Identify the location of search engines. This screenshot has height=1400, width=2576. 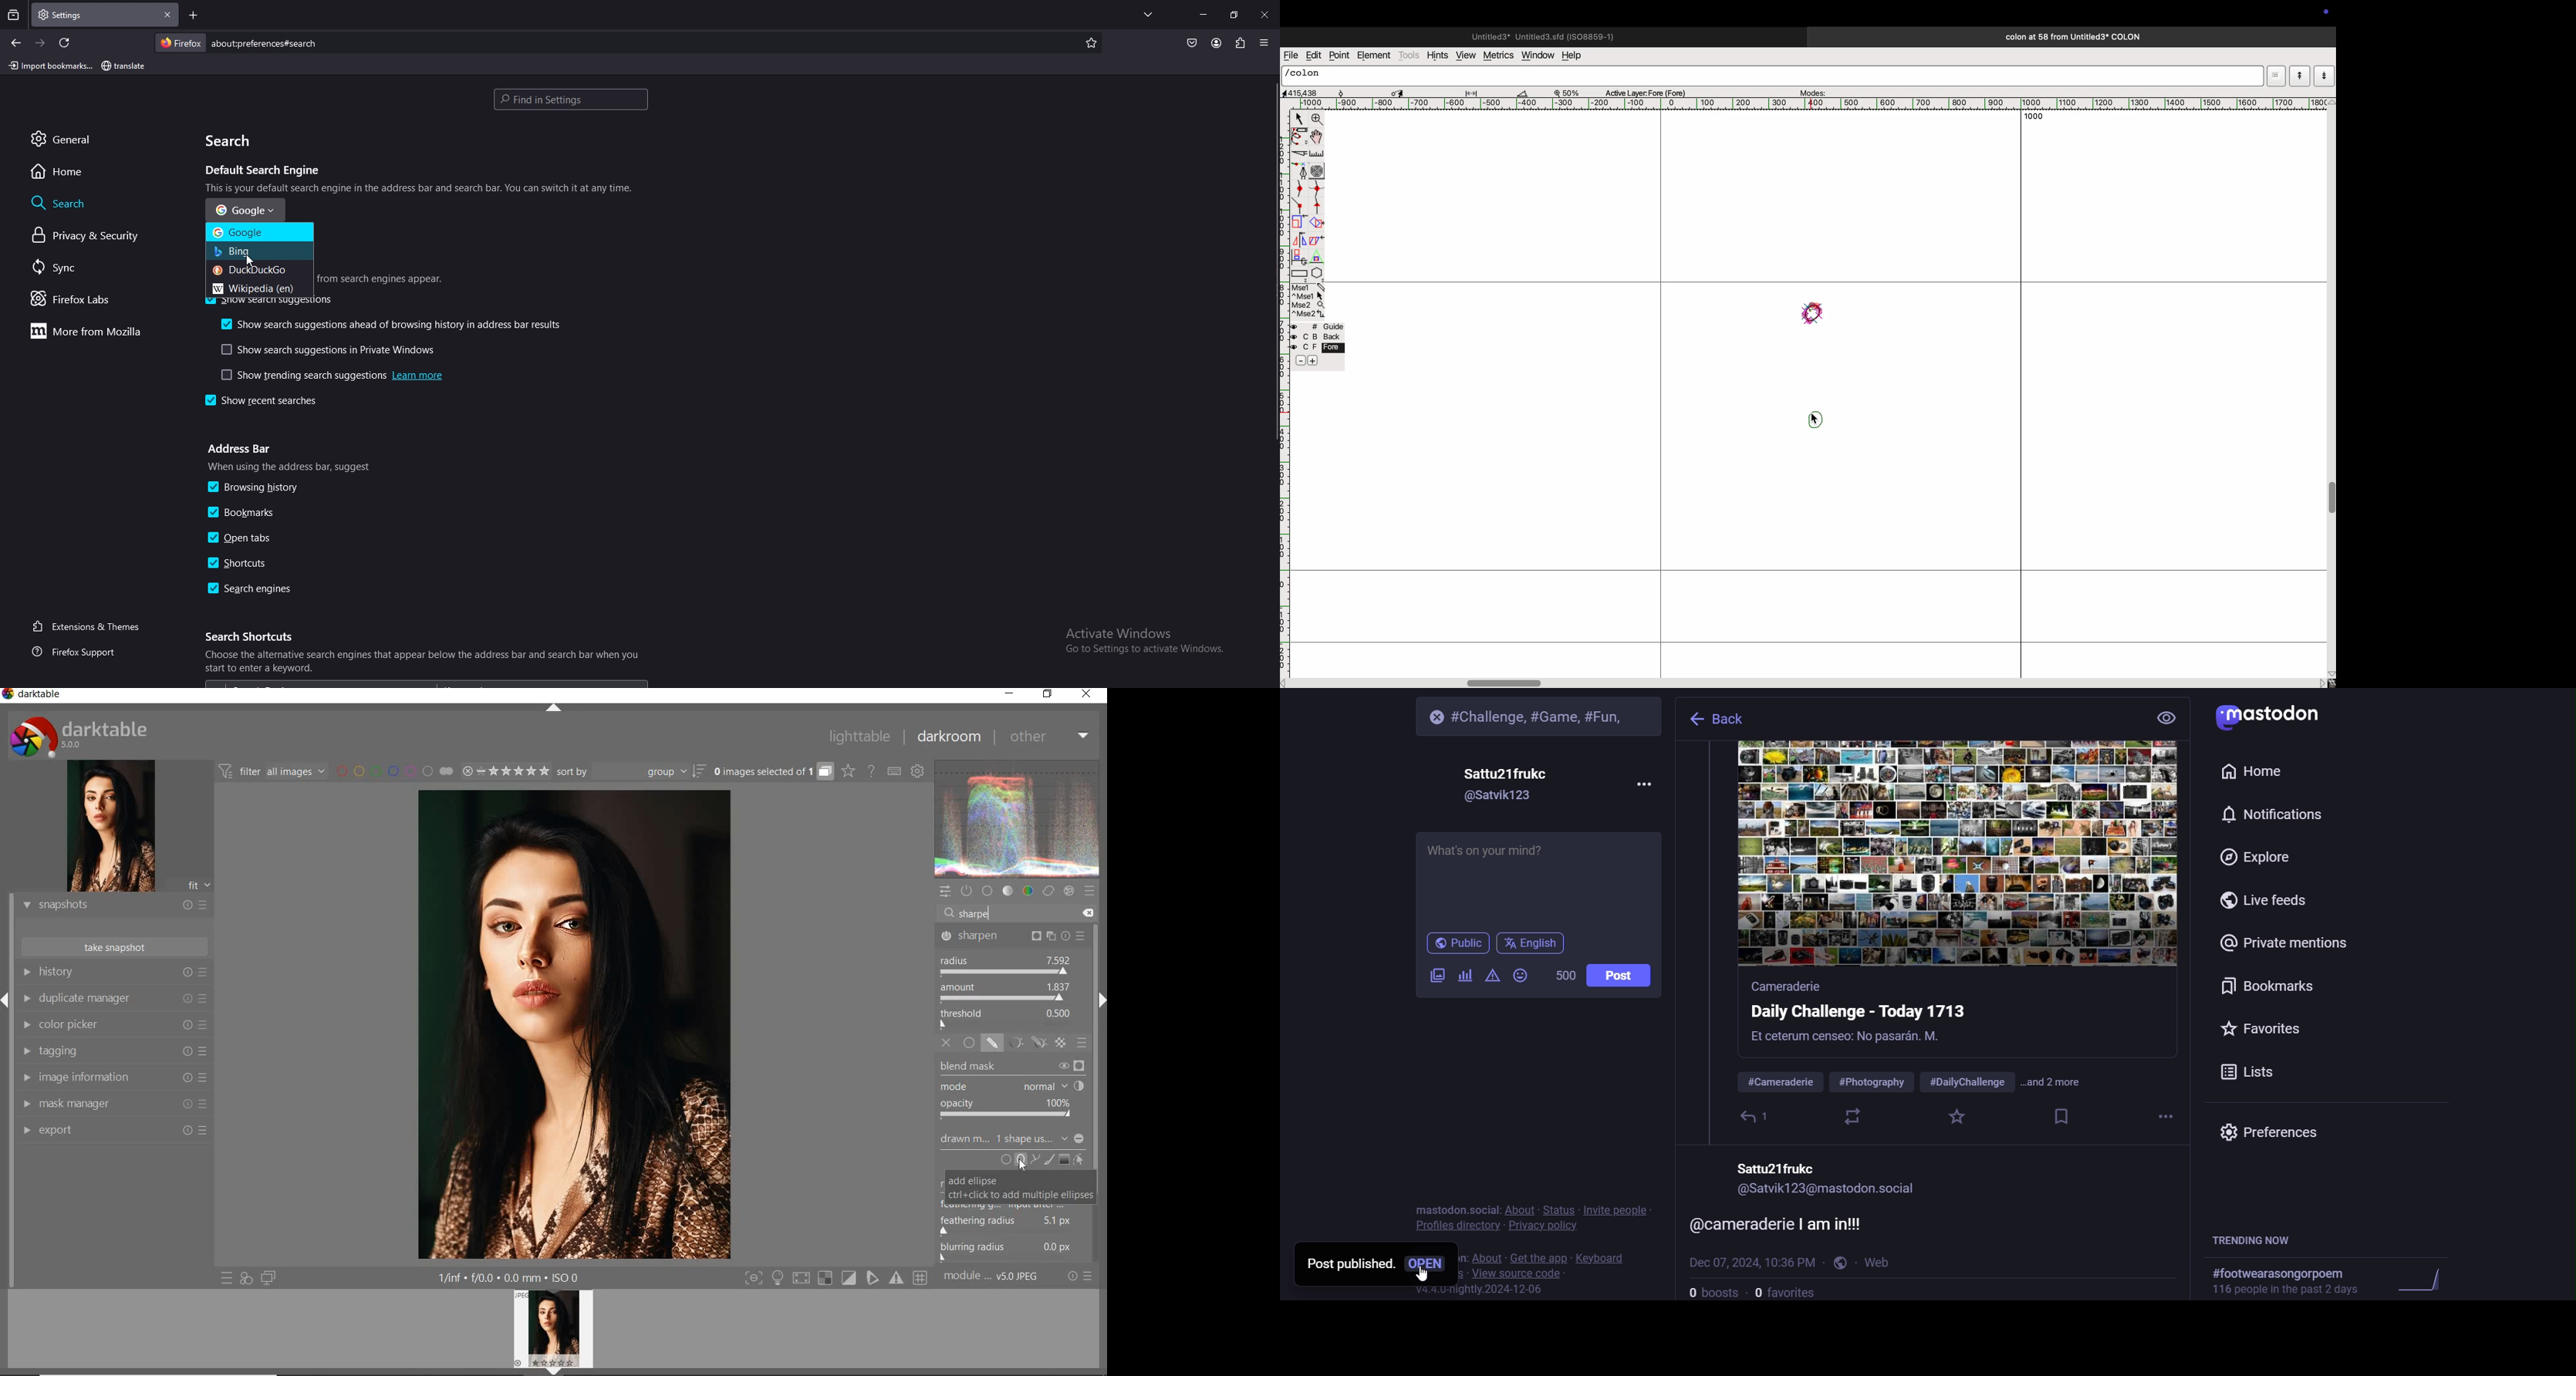
(253, 589).